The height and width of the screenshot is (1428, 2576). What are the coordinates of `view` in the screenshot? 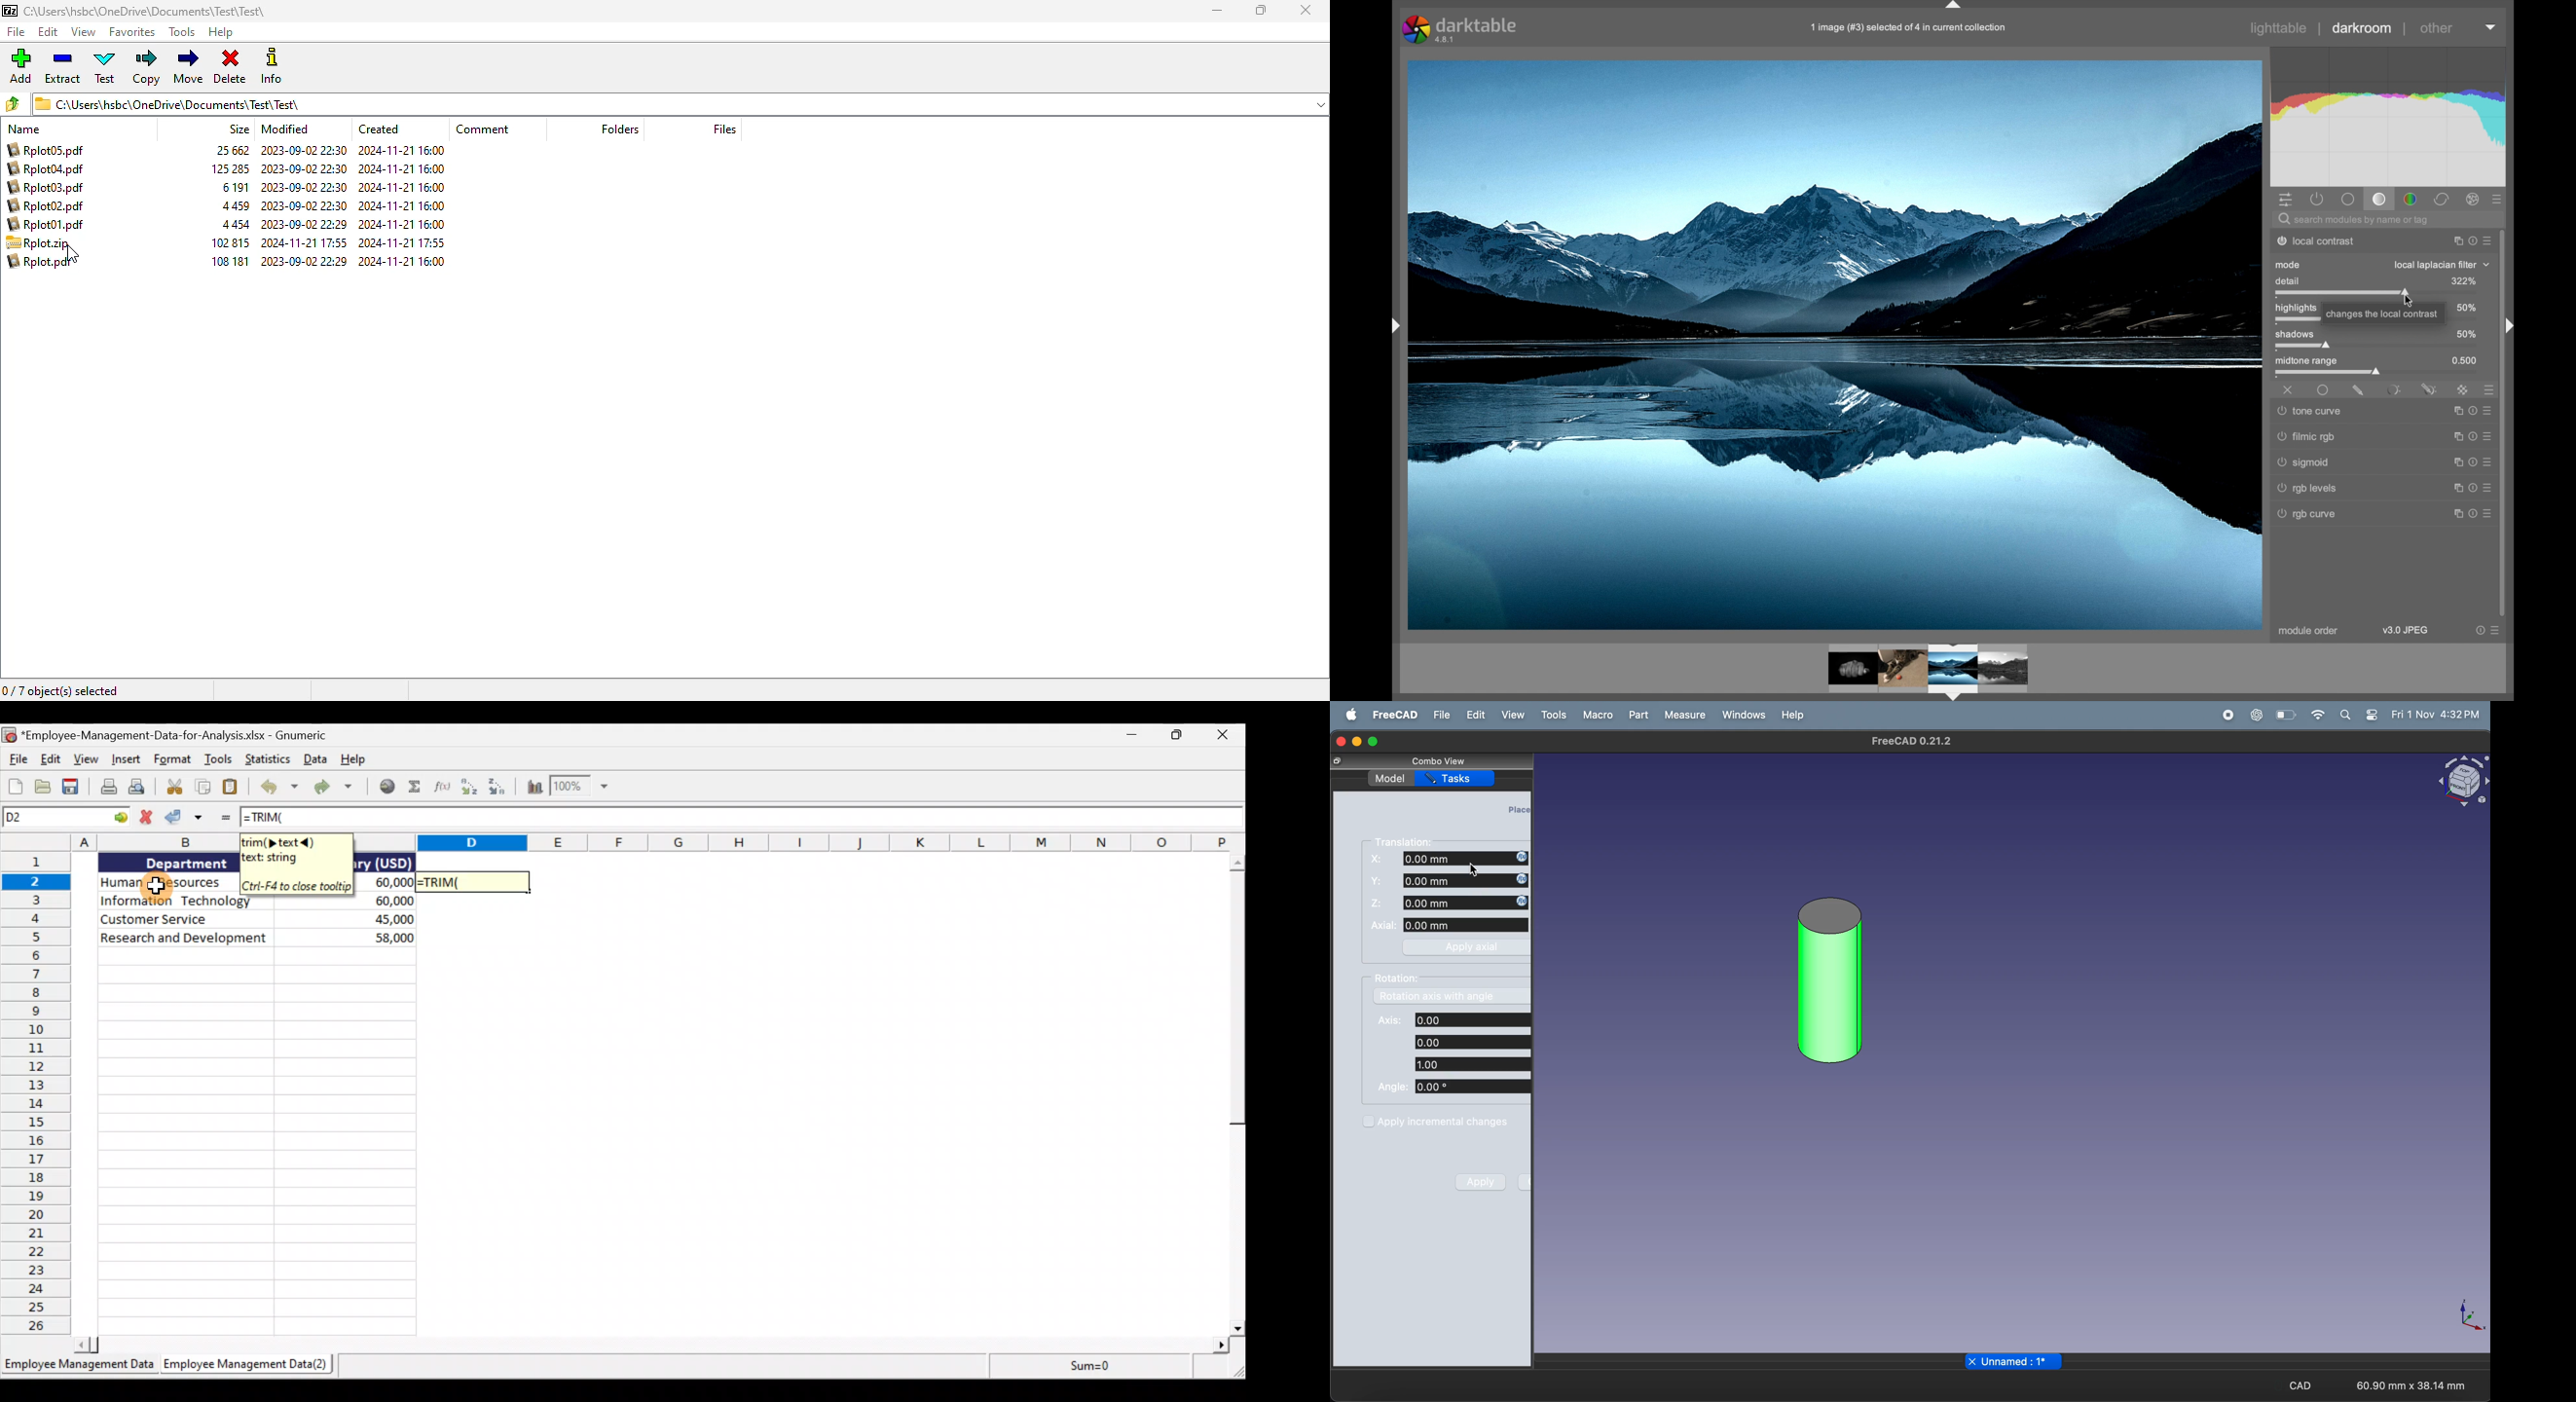 It's located at (83, 32).